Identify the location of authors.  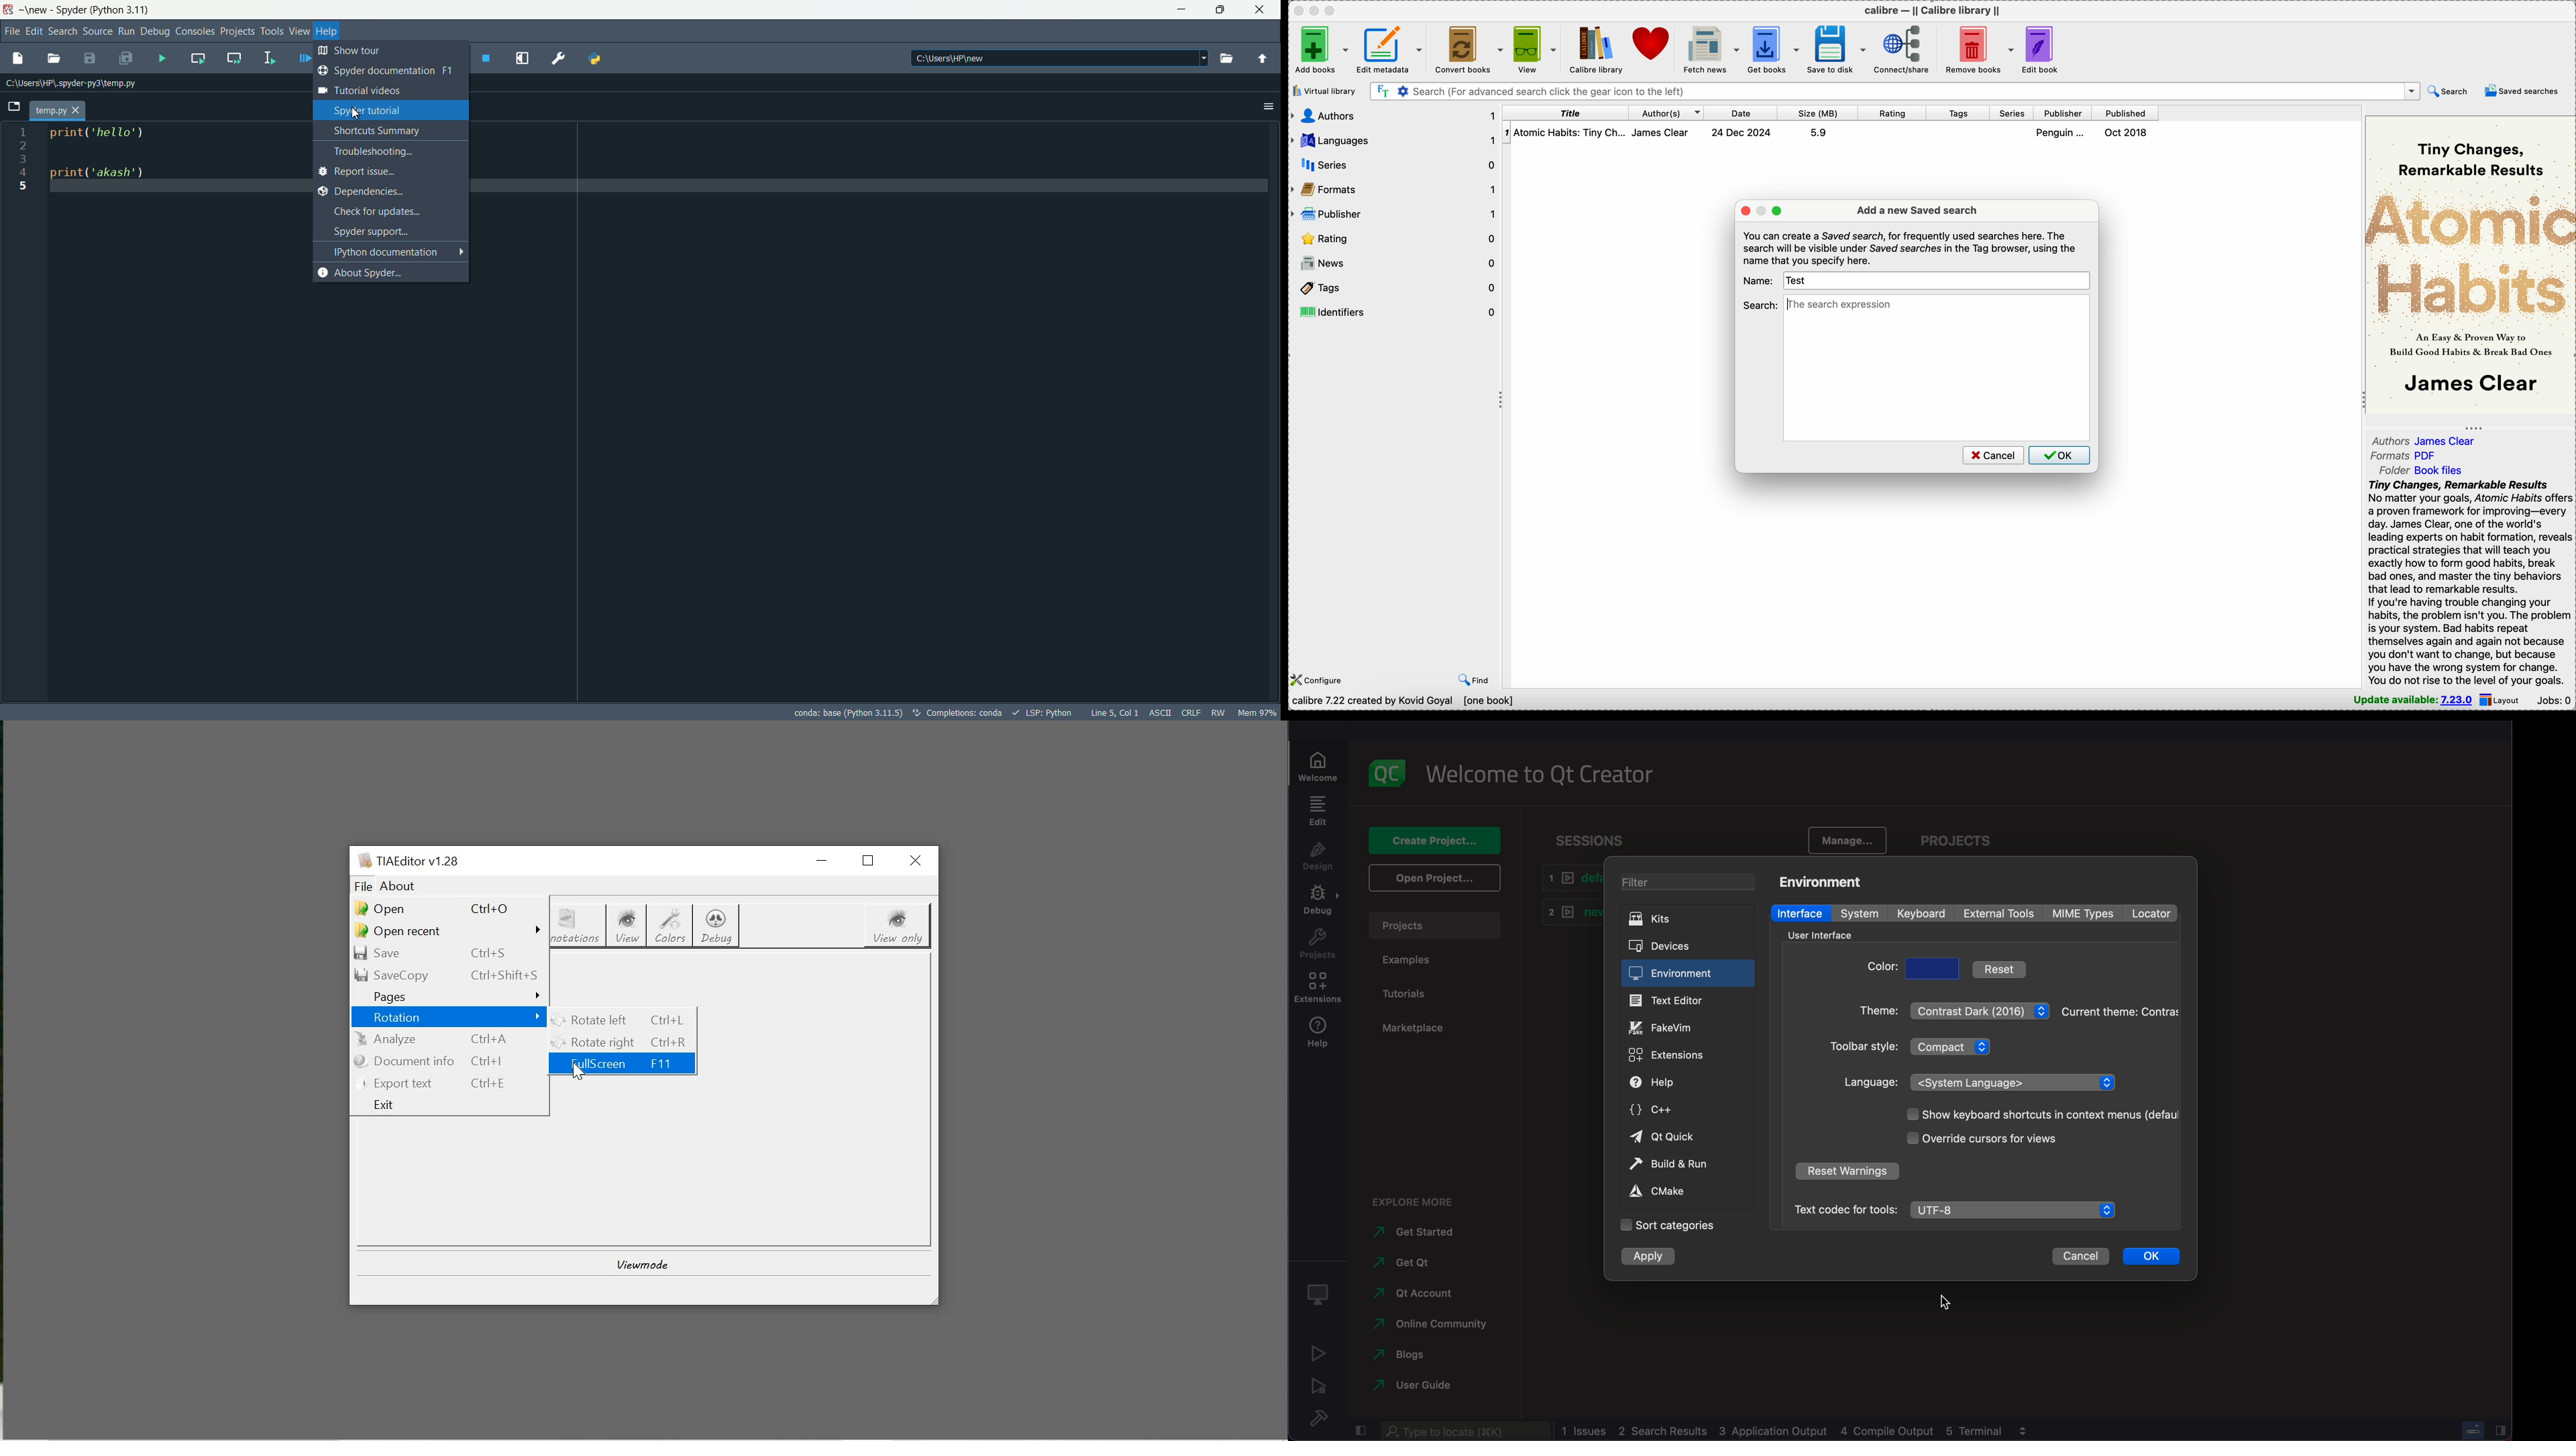
(1394, 115).